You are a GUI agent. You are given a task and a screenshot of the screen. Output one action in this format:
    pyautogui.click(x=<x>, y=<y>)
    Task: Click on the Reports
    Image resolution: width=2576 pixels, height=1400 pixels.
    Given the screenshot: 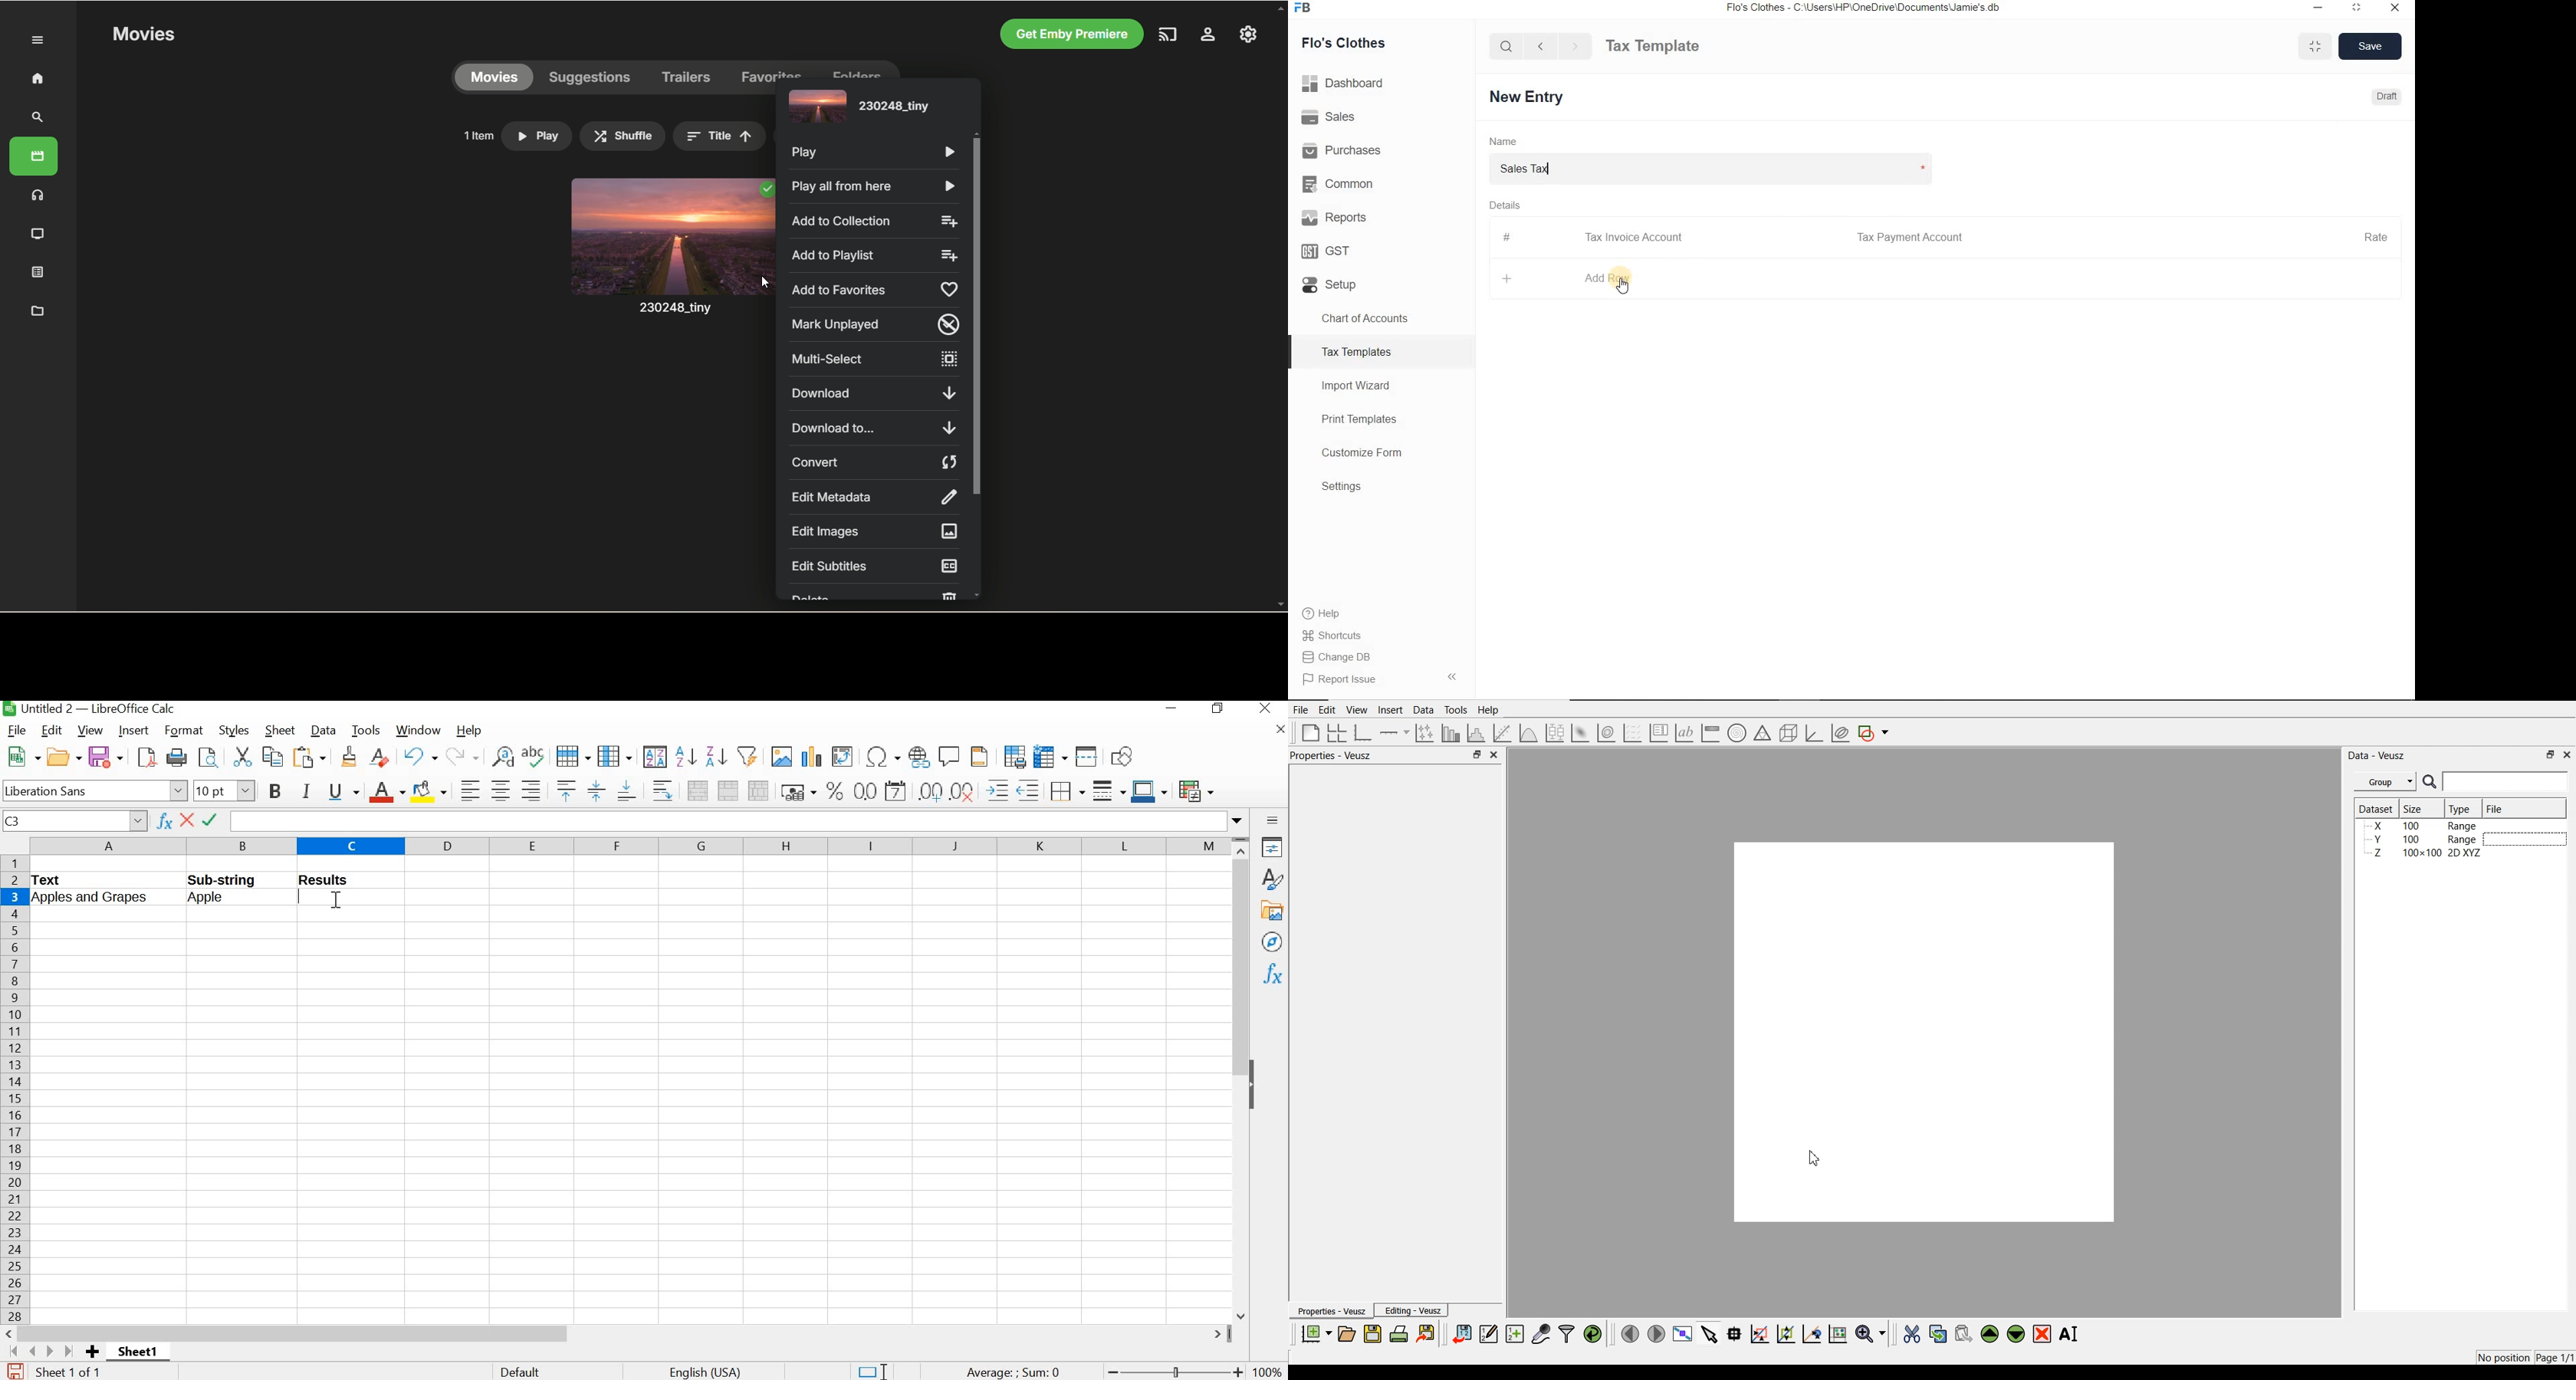 What is the action you would take?
    pyautogui.click(x=1381, y=216)
    